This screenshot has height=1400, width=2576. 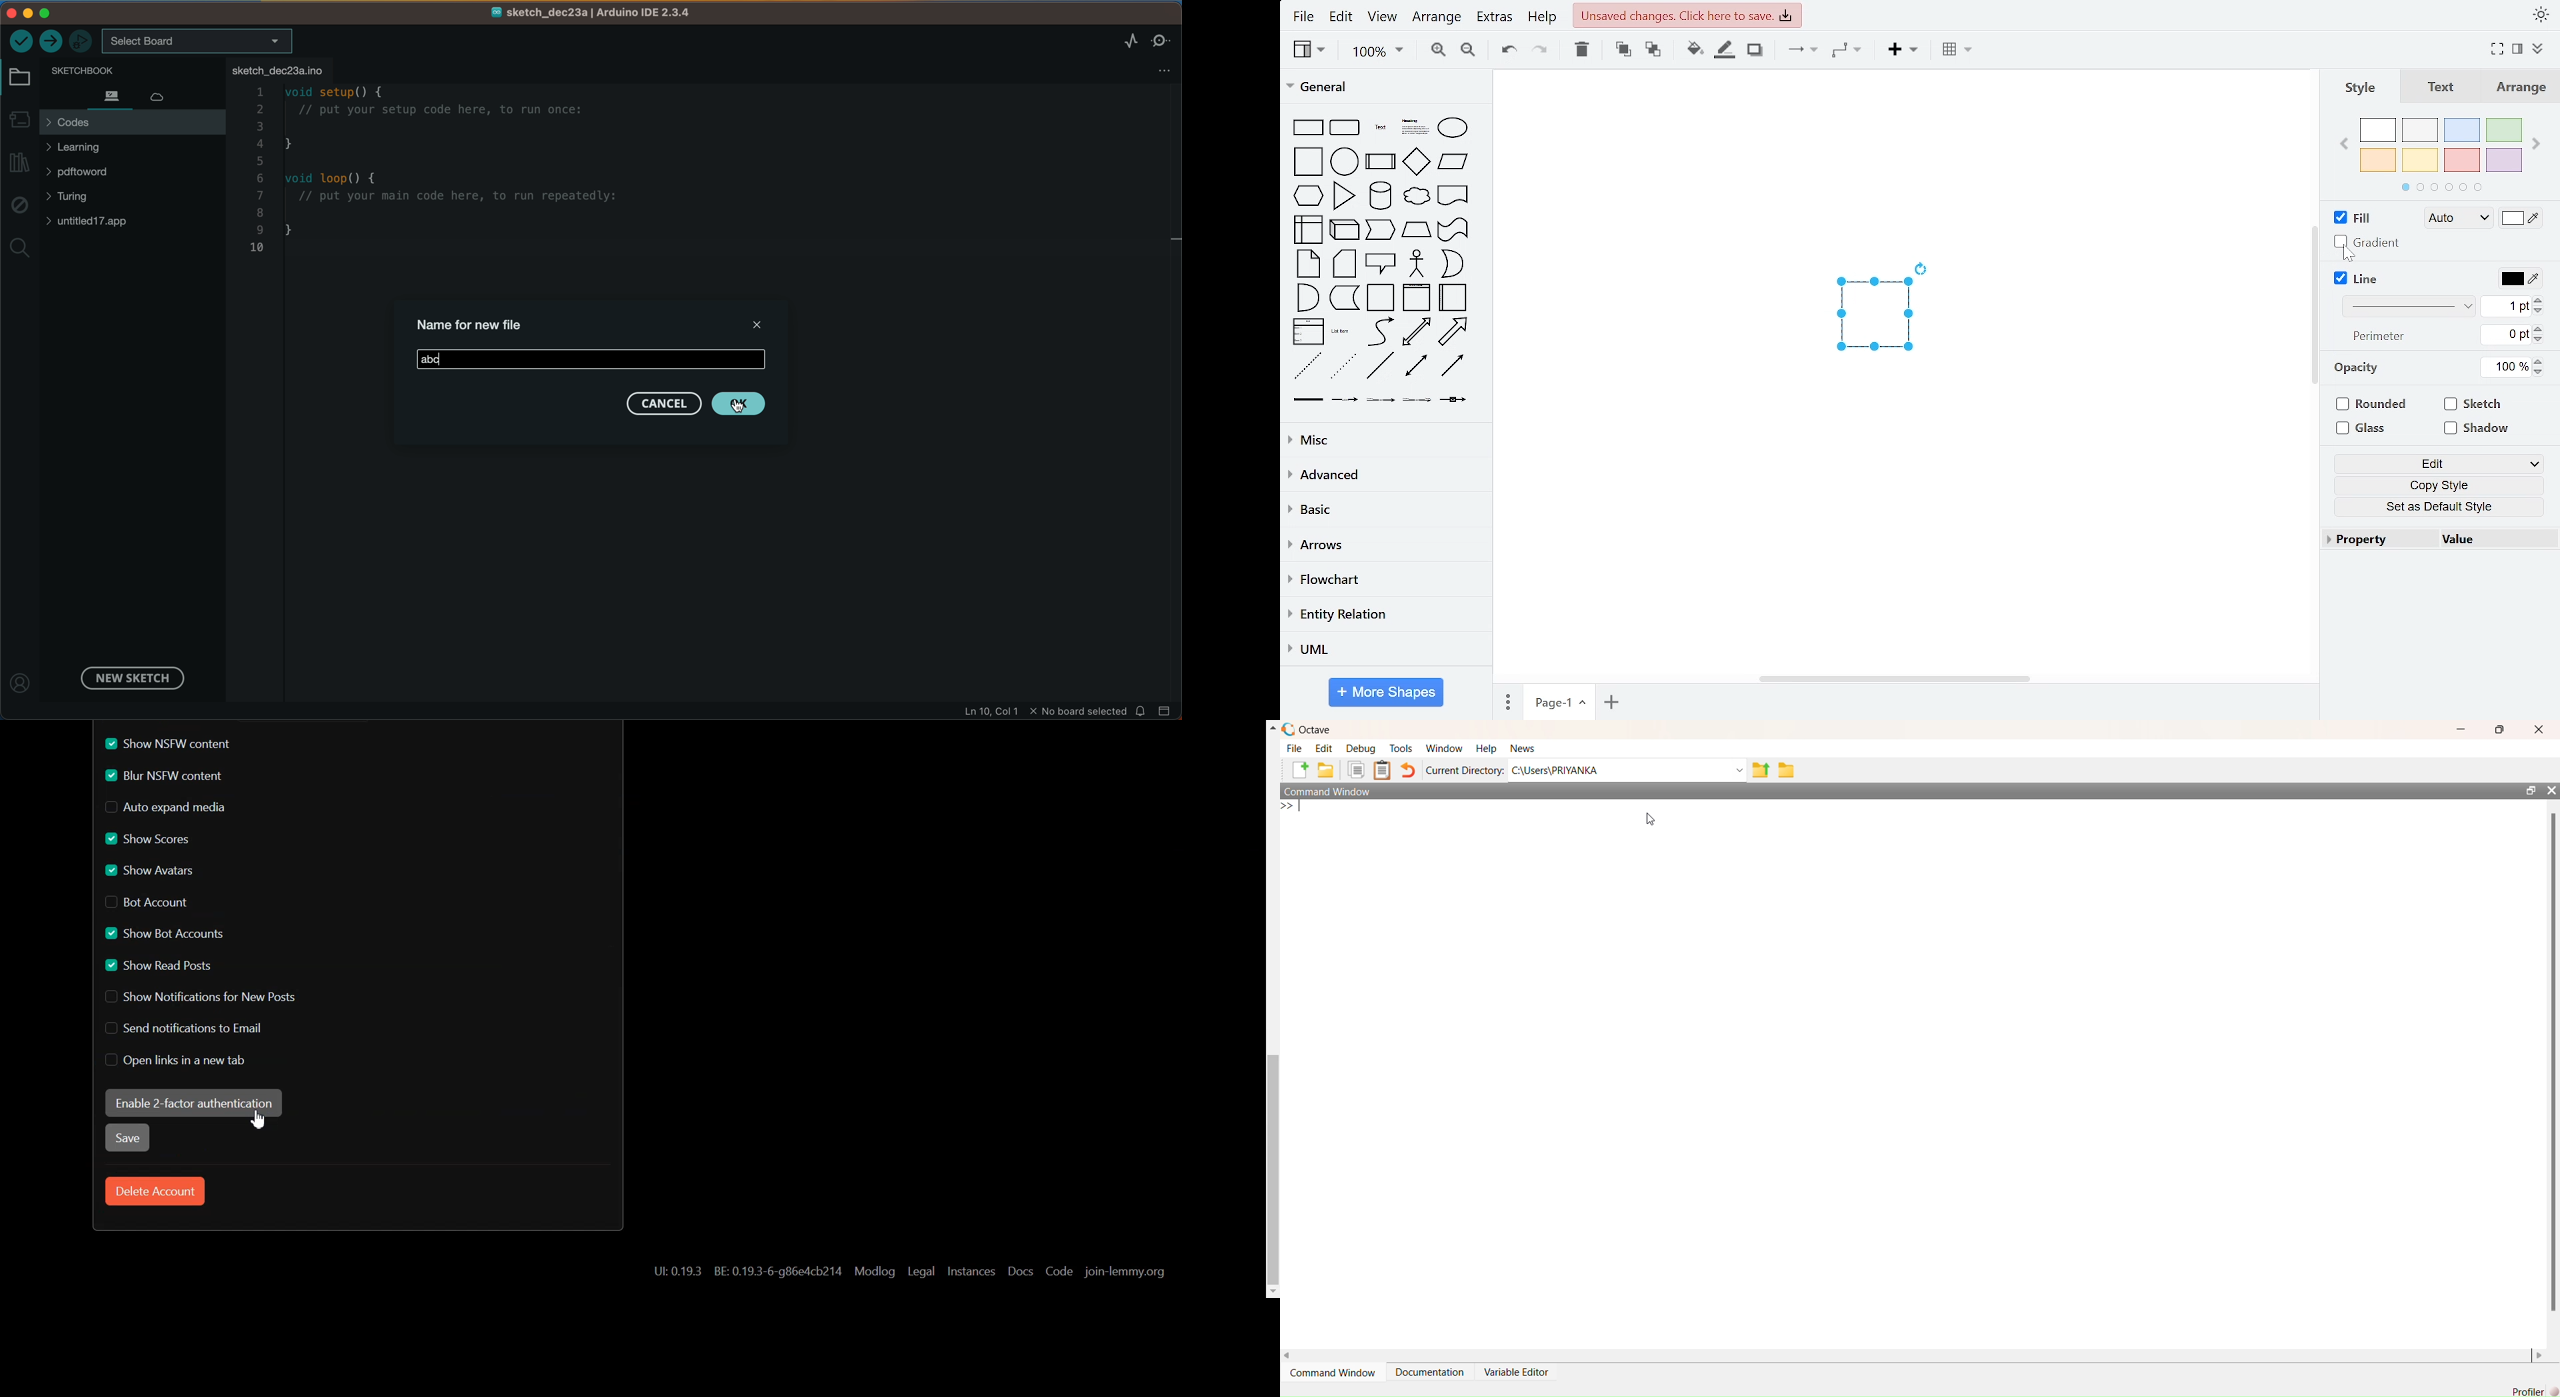 What do you see at coordinates (2379, 337) in the screenshot?
I see `text` at bounding box center [2379, 337].